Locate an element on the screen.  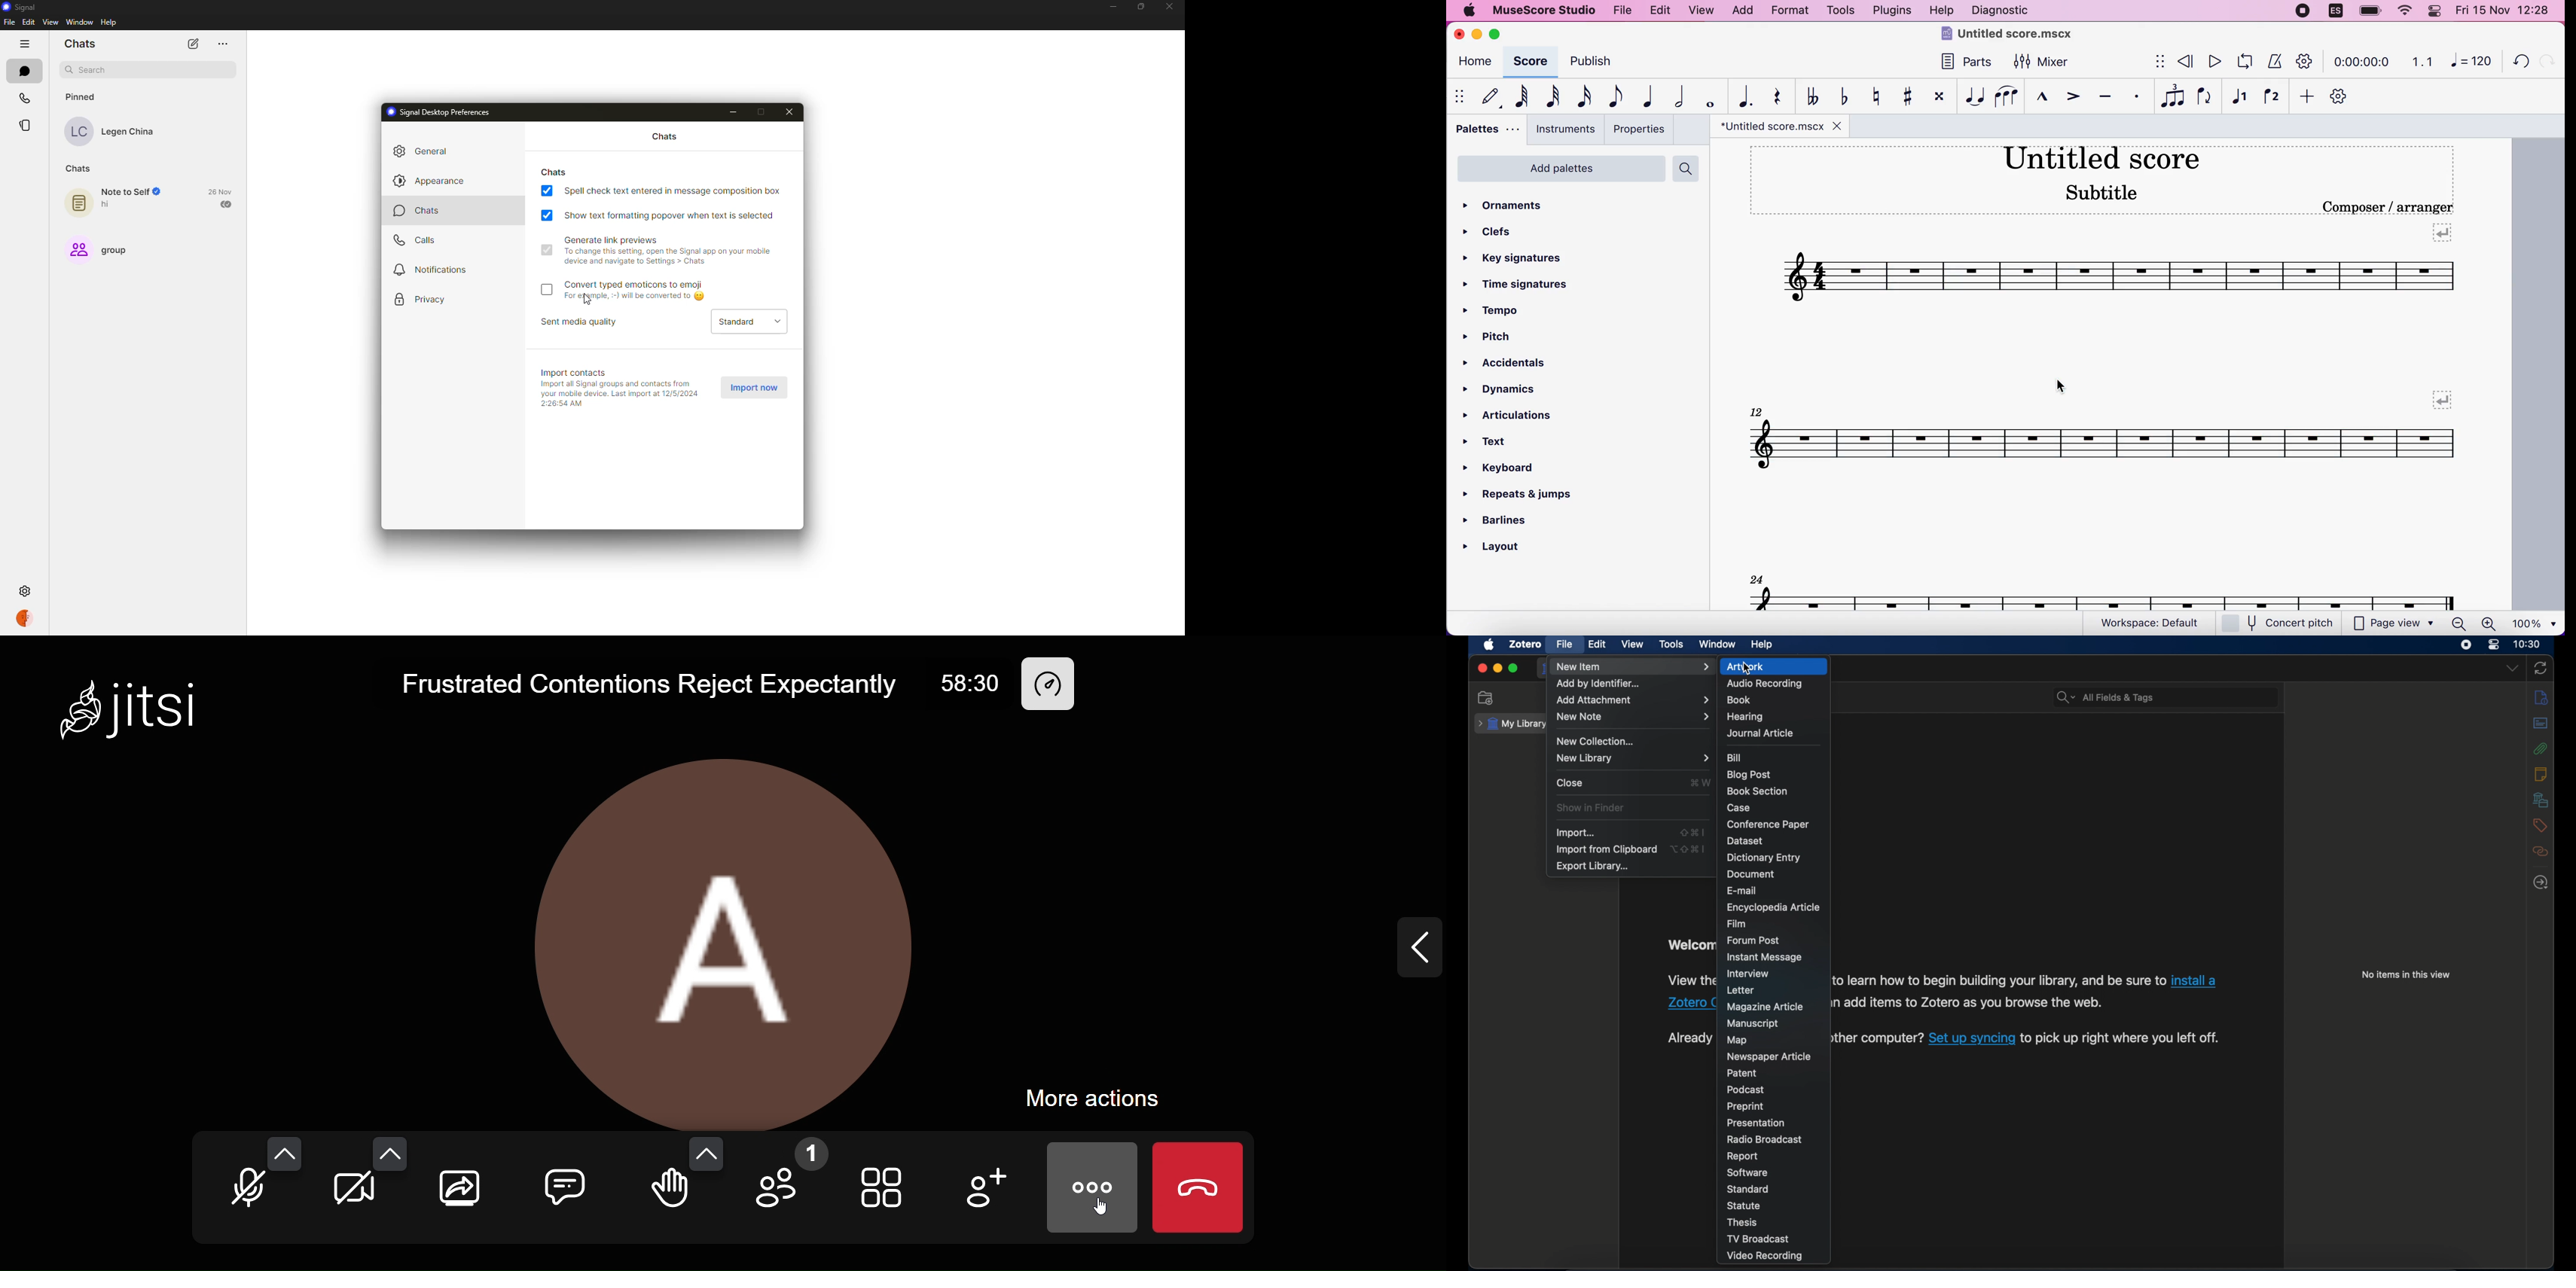
shortcut is located at coordinates (1689, 849).